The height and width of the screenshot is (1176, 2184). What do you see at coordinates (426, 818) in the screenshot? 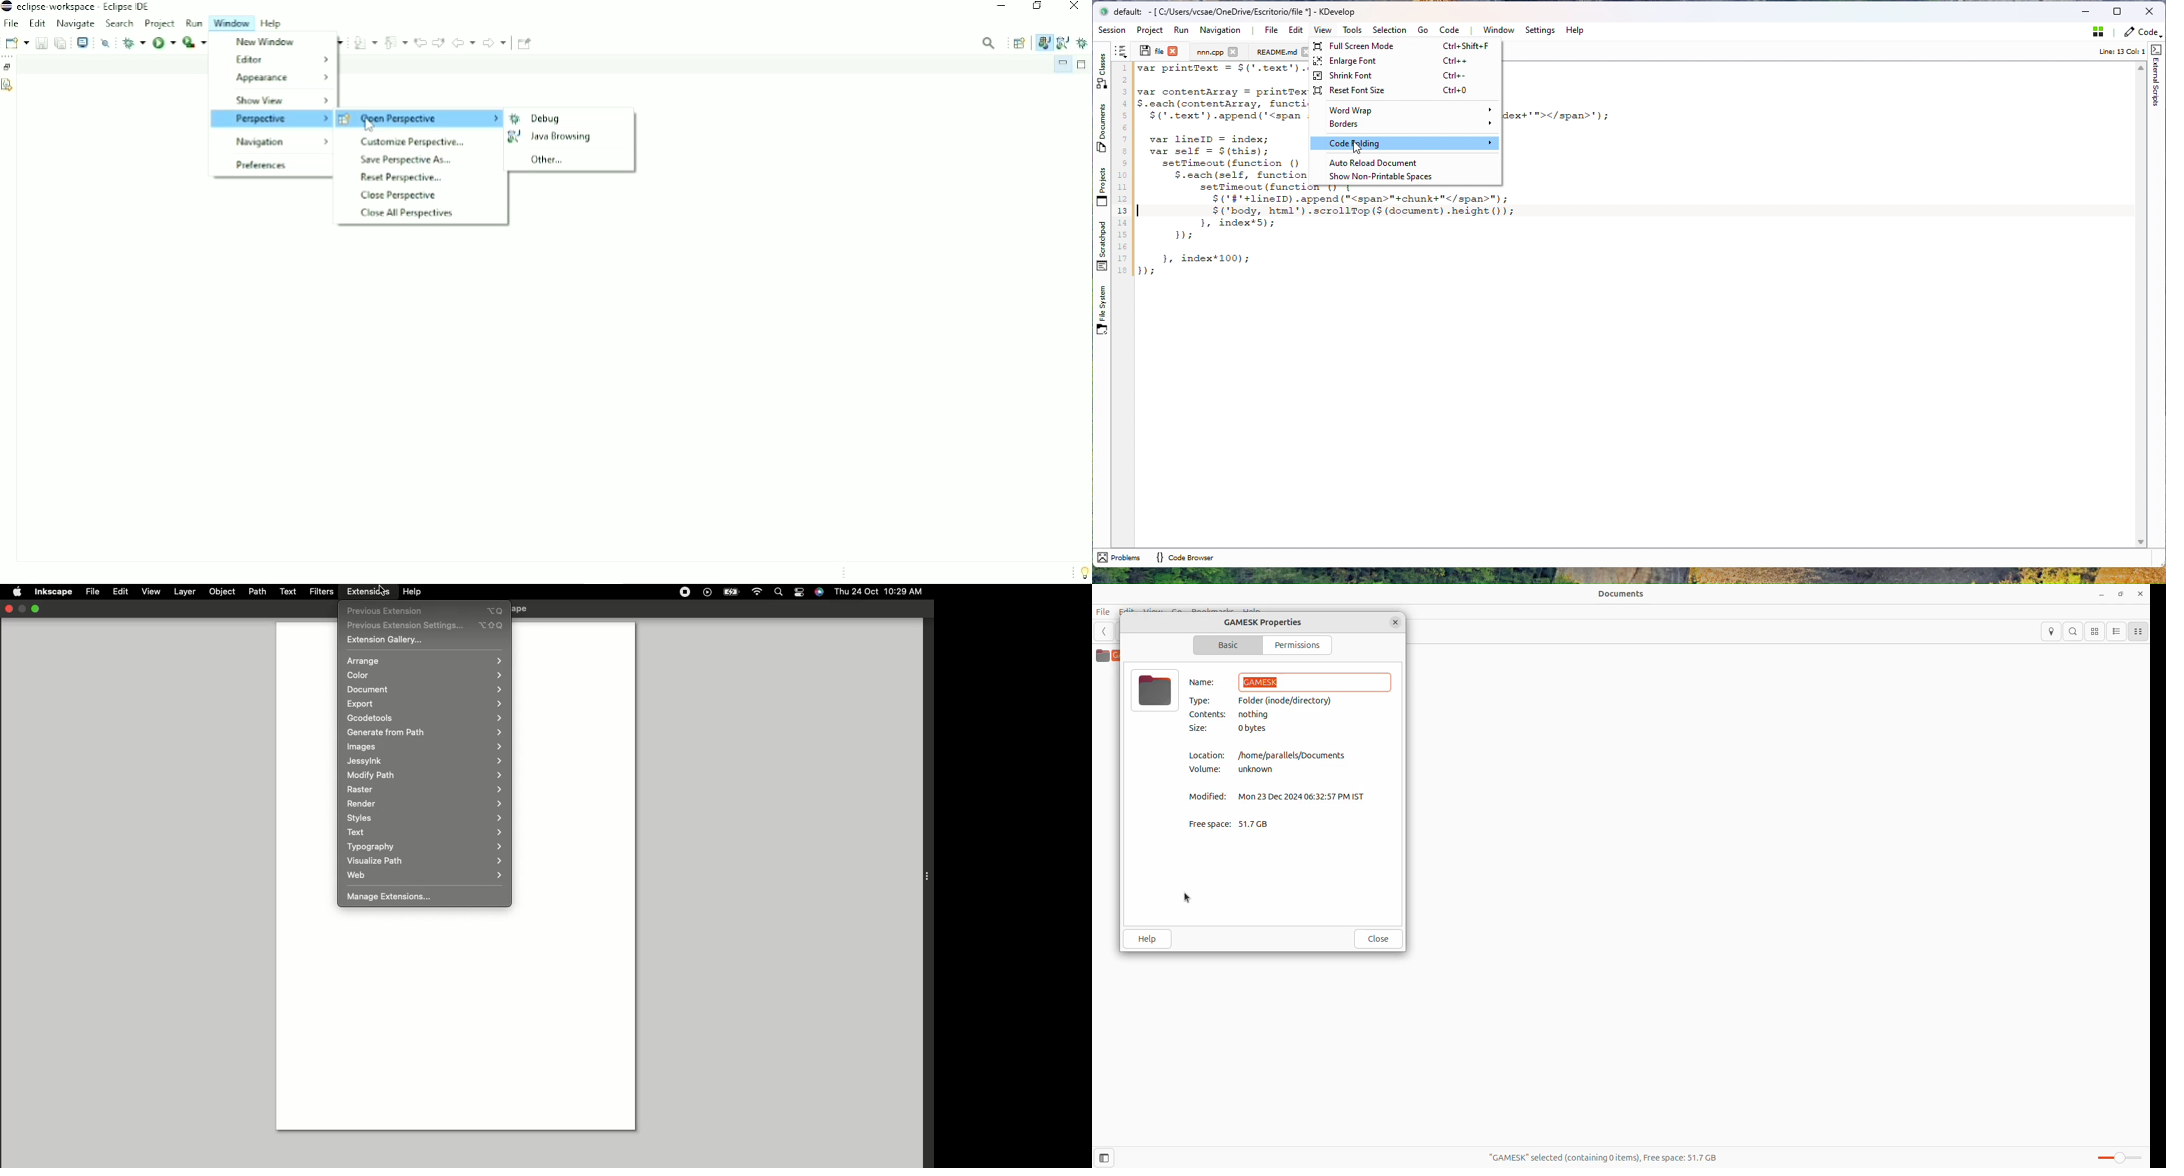
I see `Styles` at bounding box center [426, 818].